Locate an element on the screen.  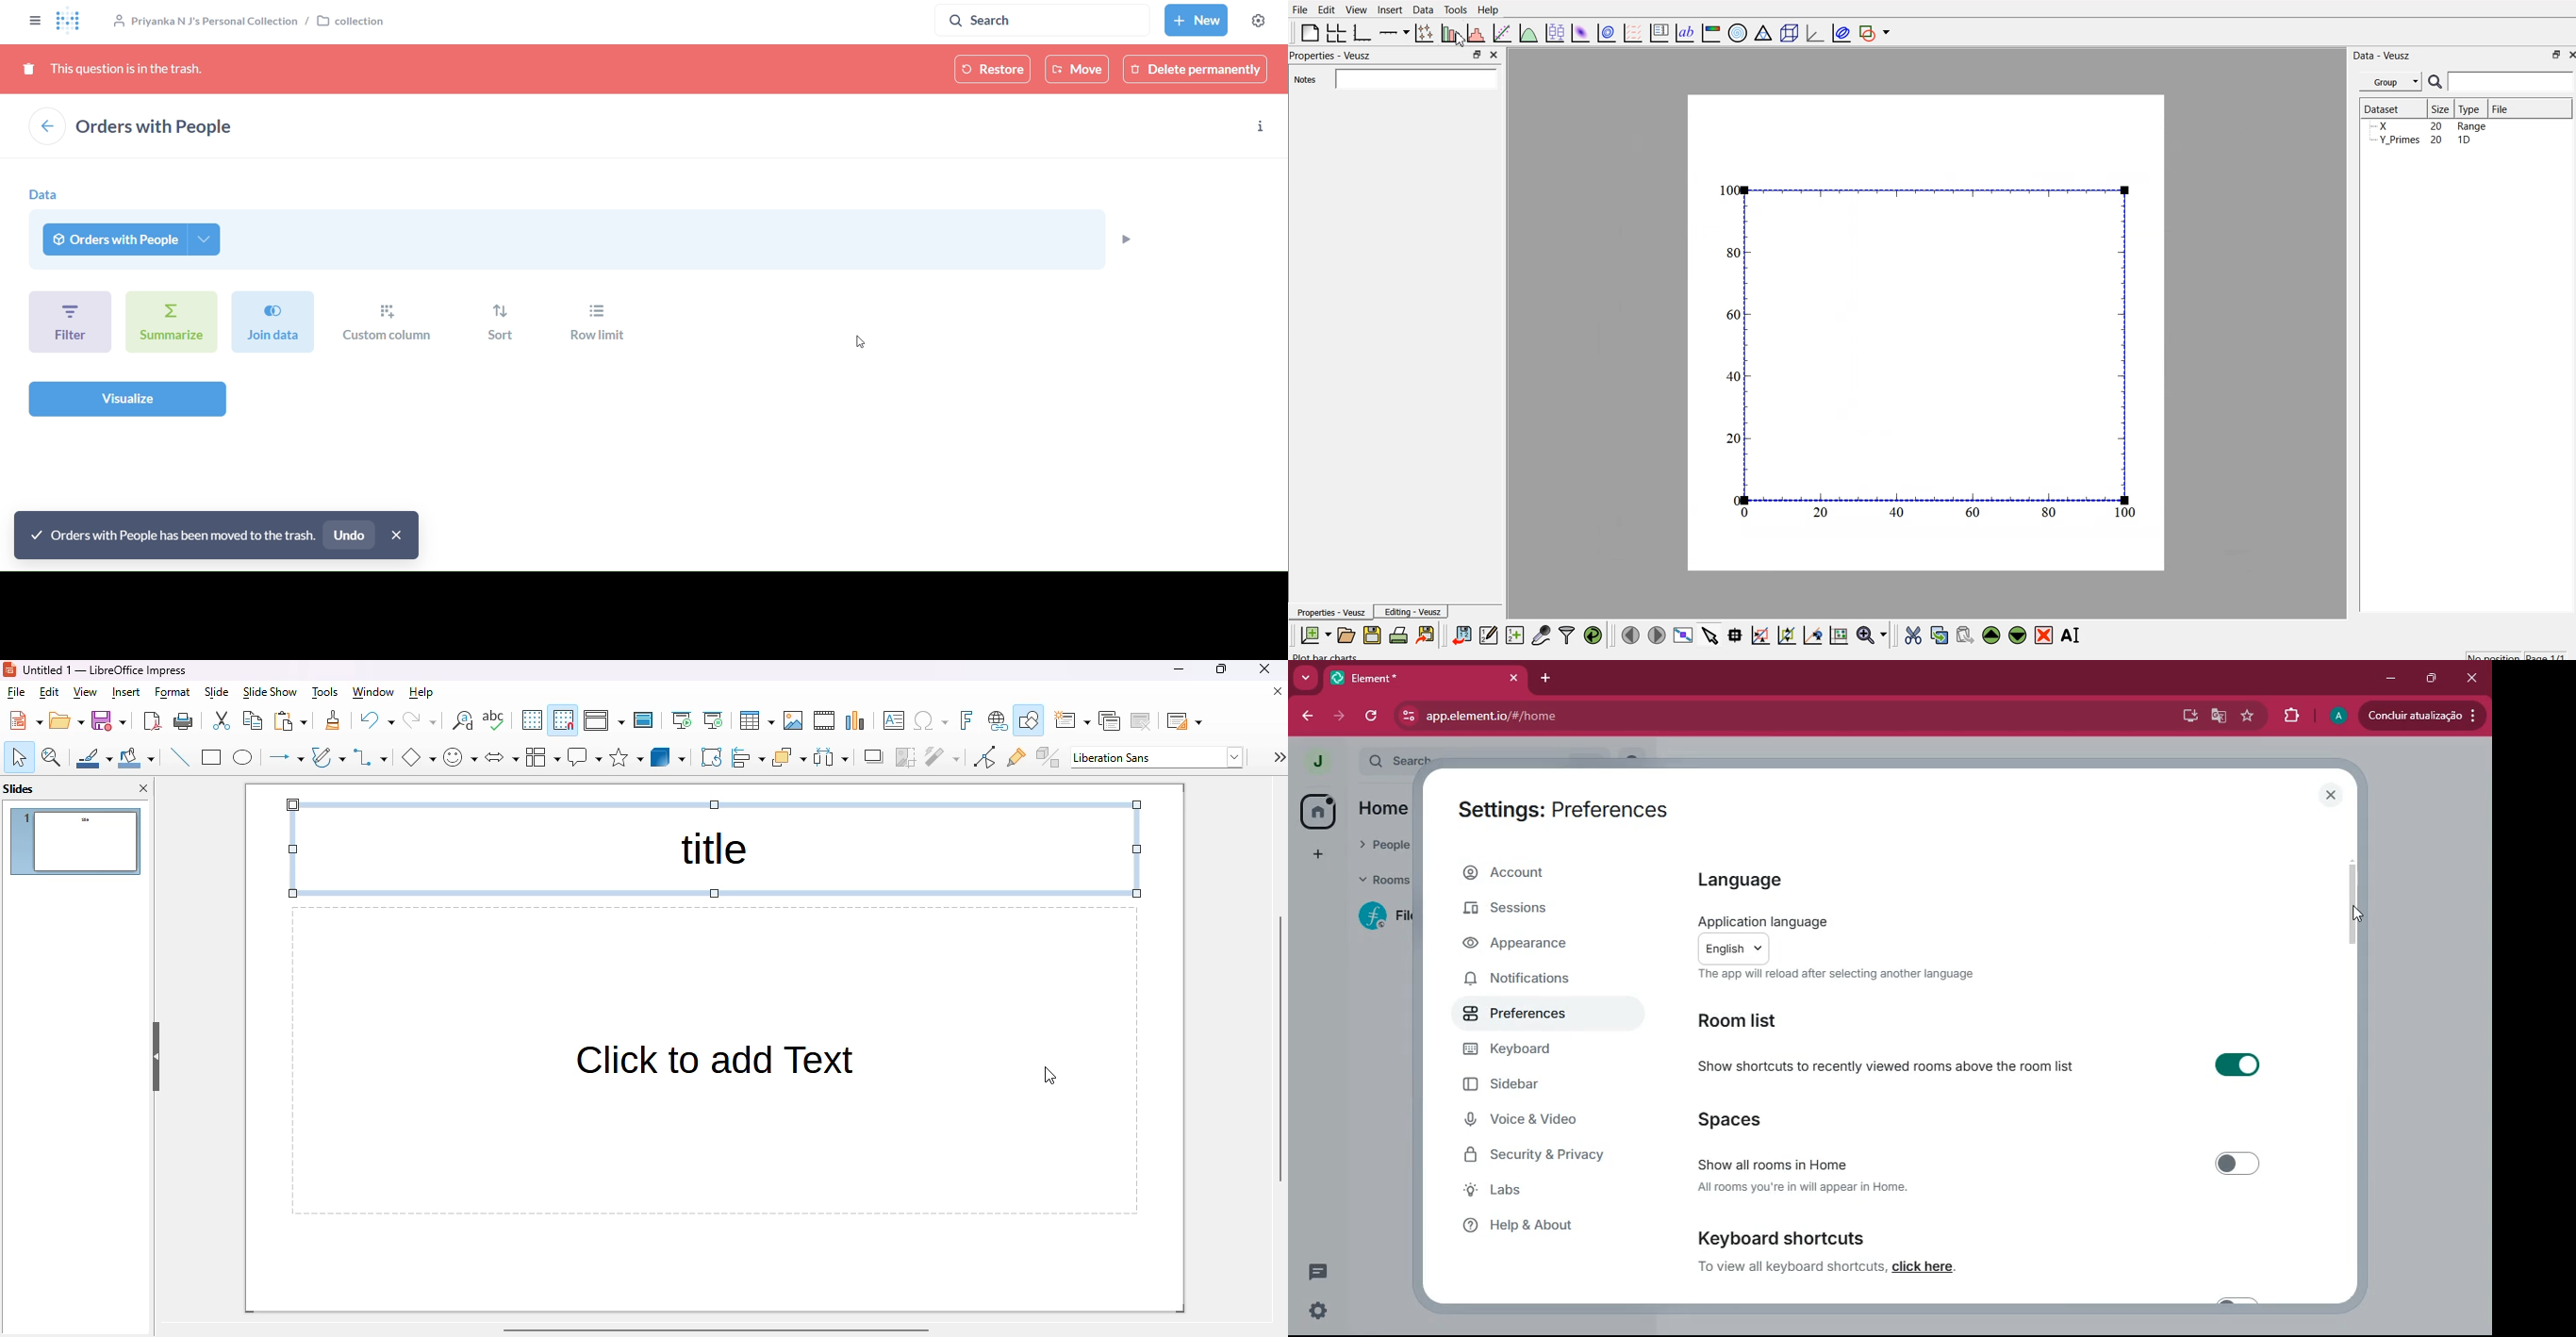
Toggle on is located at coordinates (2233, 1065).